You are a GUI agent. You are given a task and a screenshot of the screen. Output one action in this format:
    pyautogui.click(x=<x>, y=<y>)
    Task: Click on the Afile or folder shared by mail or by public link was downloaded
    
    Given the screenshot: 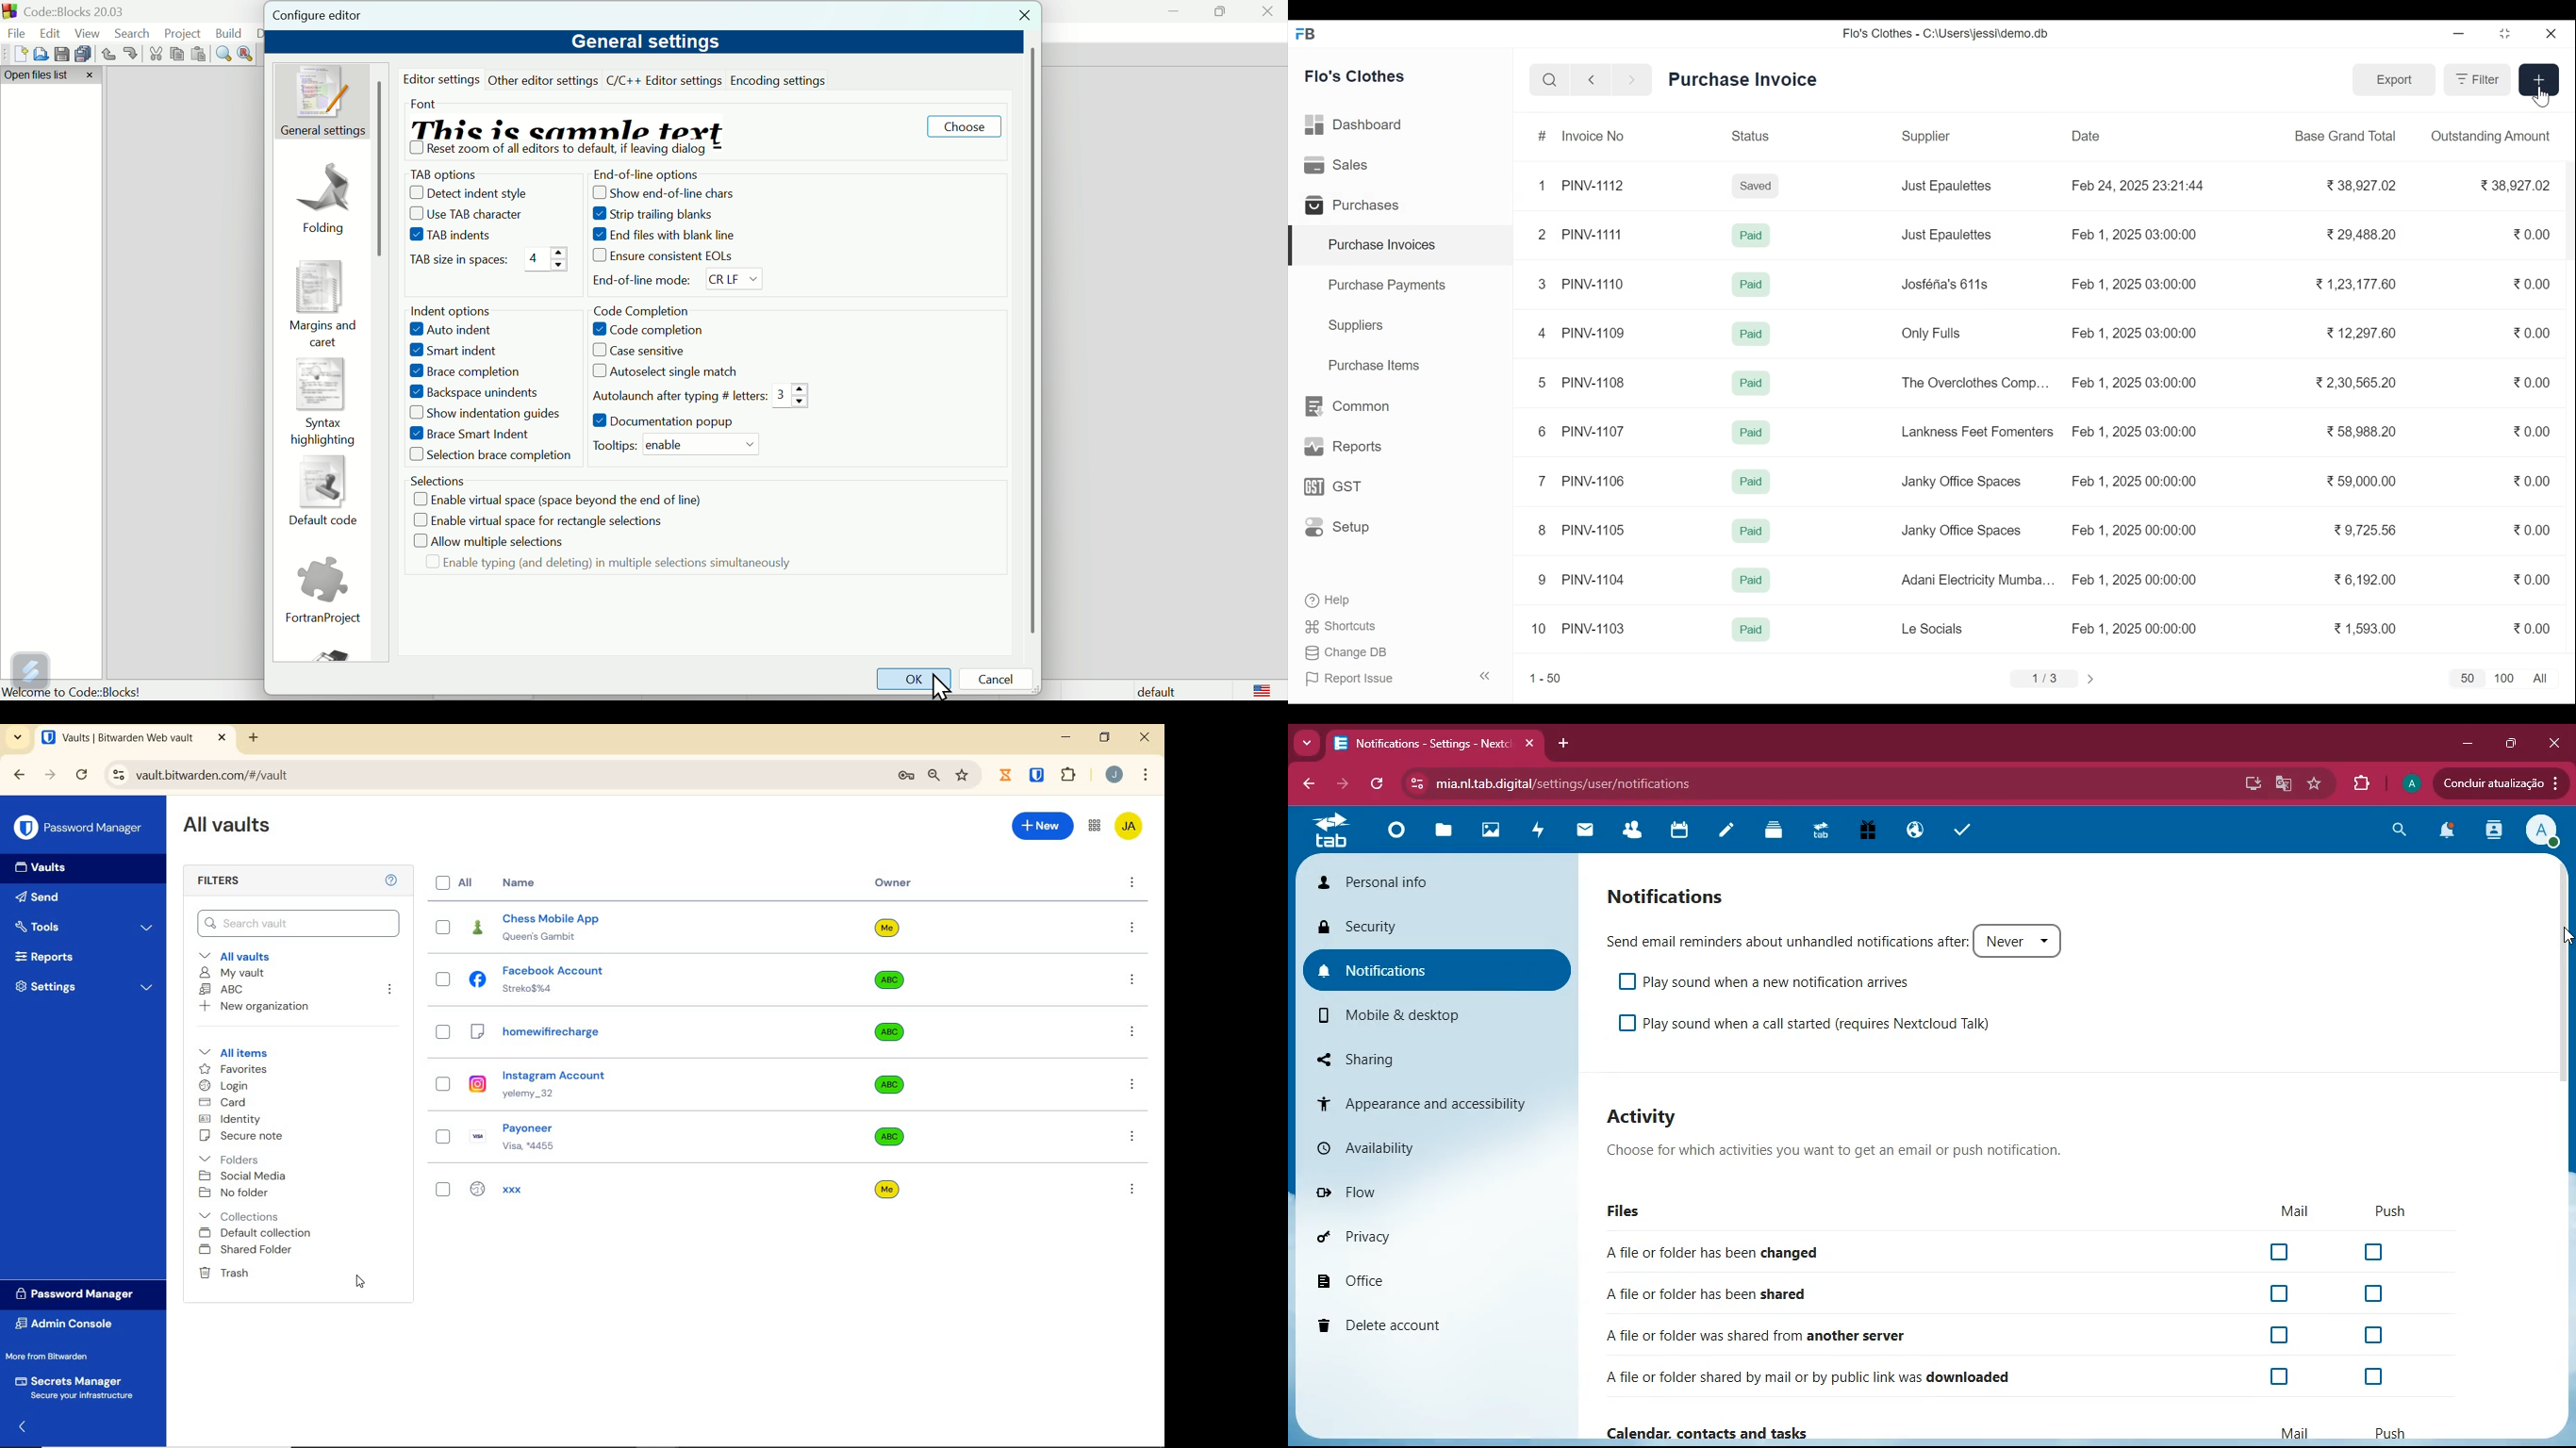 What is the action you would take?
    pyautogui.click(x=1811, y=1378)
    